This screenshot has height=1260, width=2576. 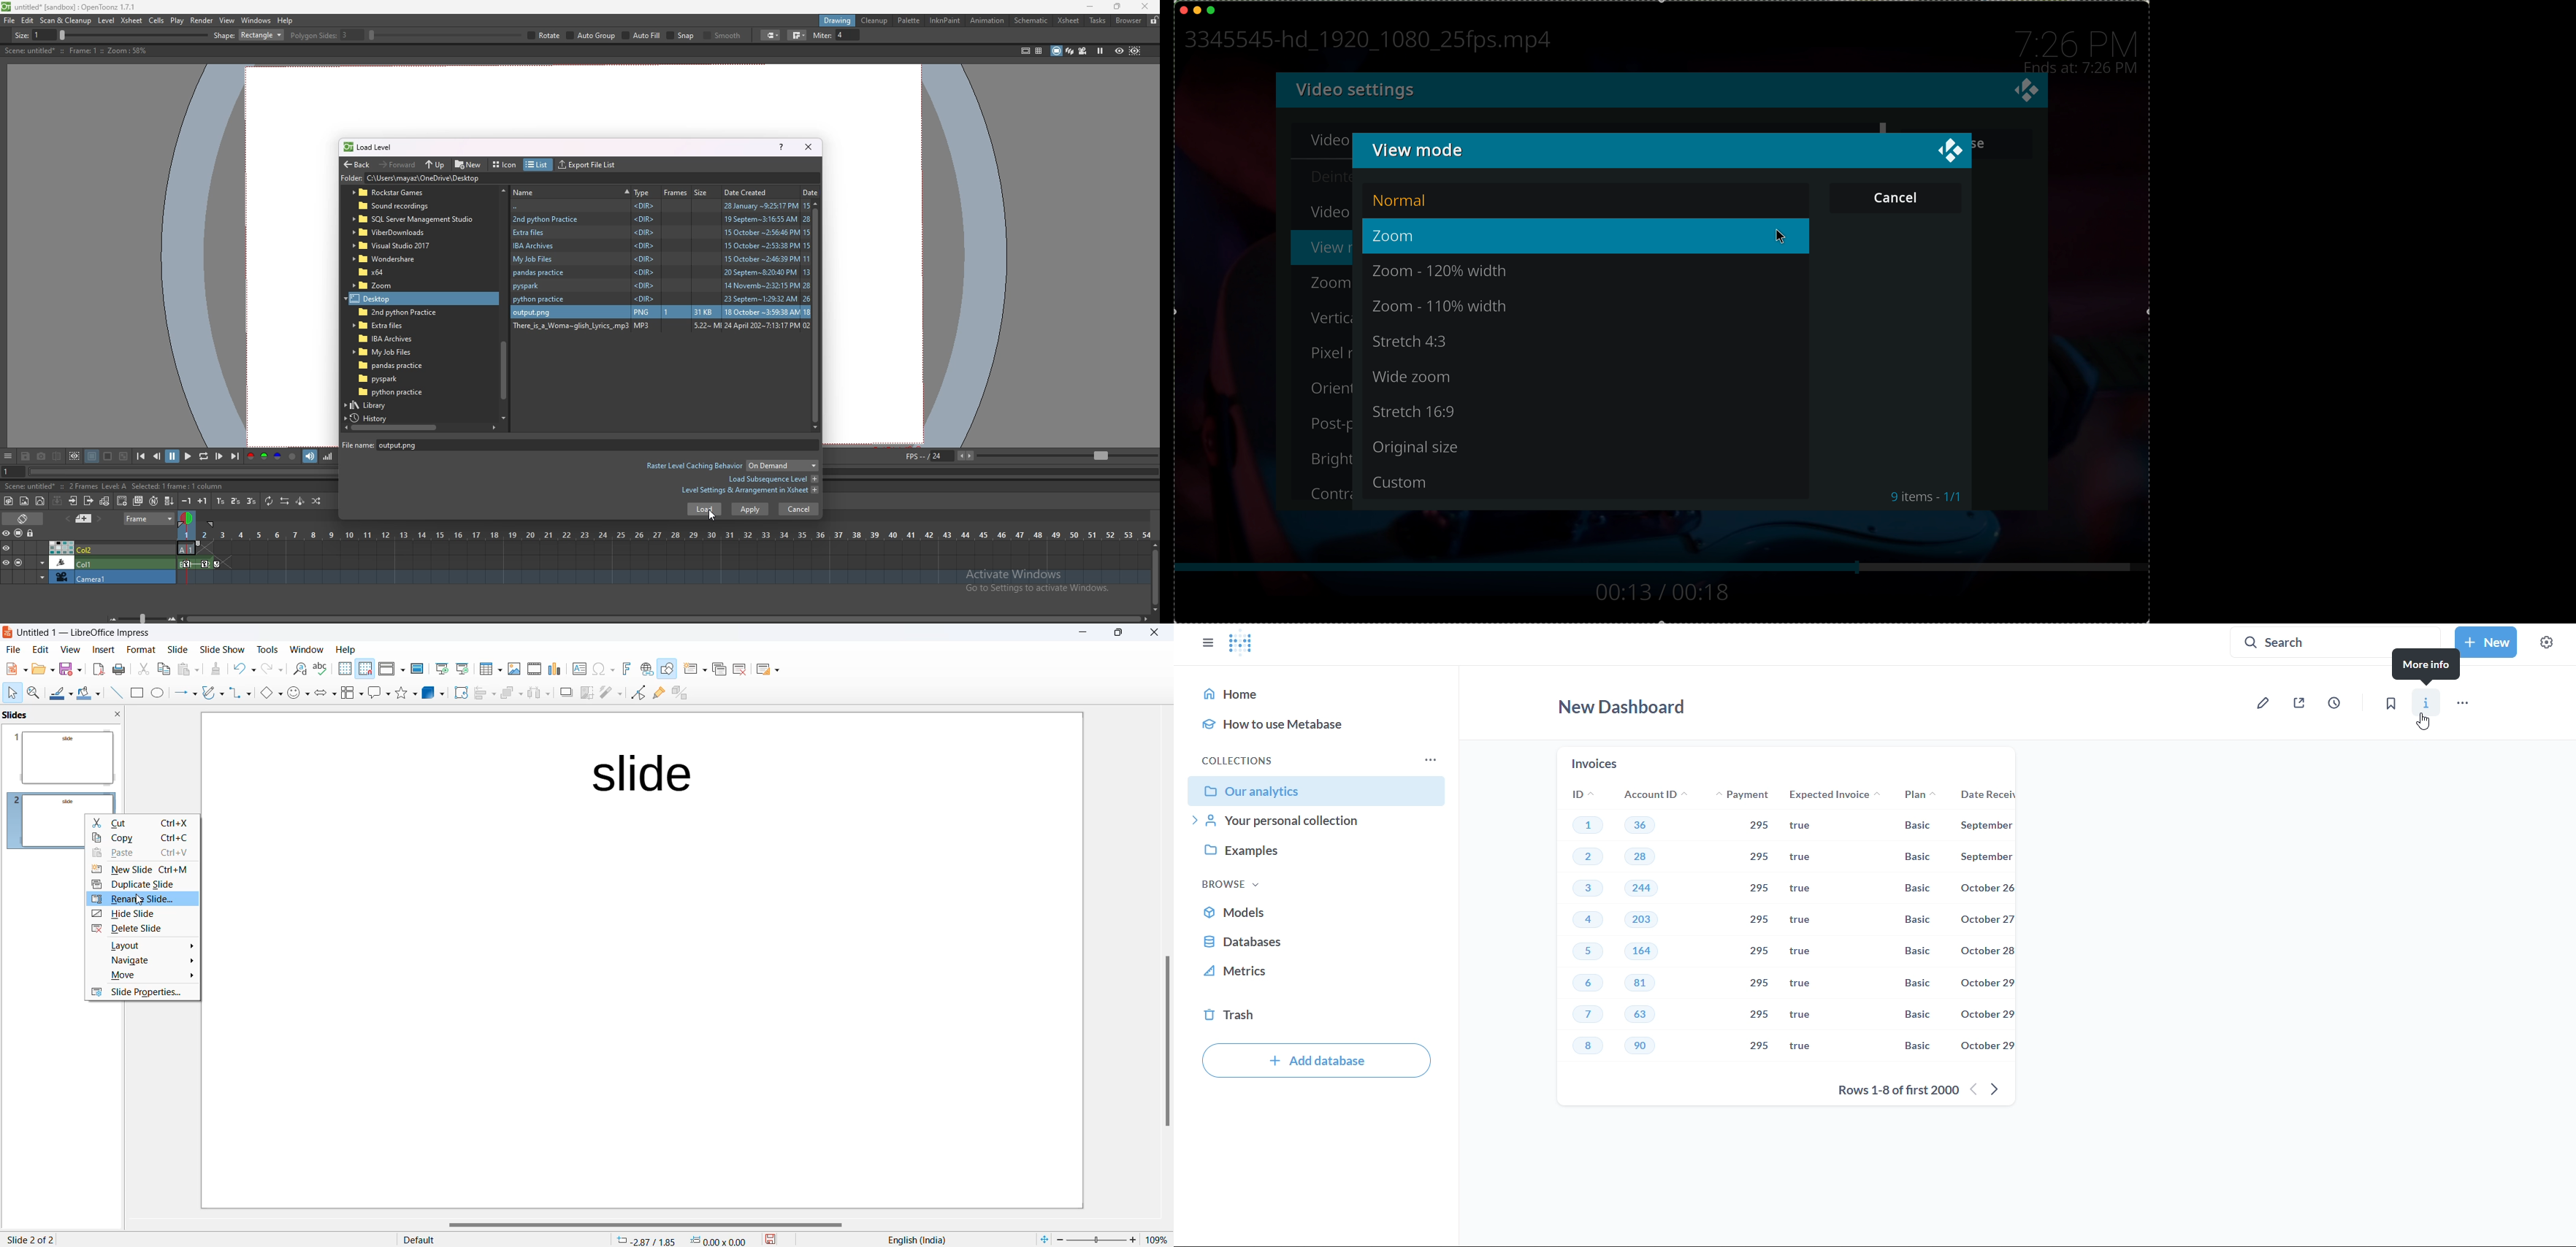 What do you see at coordinates (220, 456) in the screenshot?
I see `next frame` at bounding box center [220, 456].